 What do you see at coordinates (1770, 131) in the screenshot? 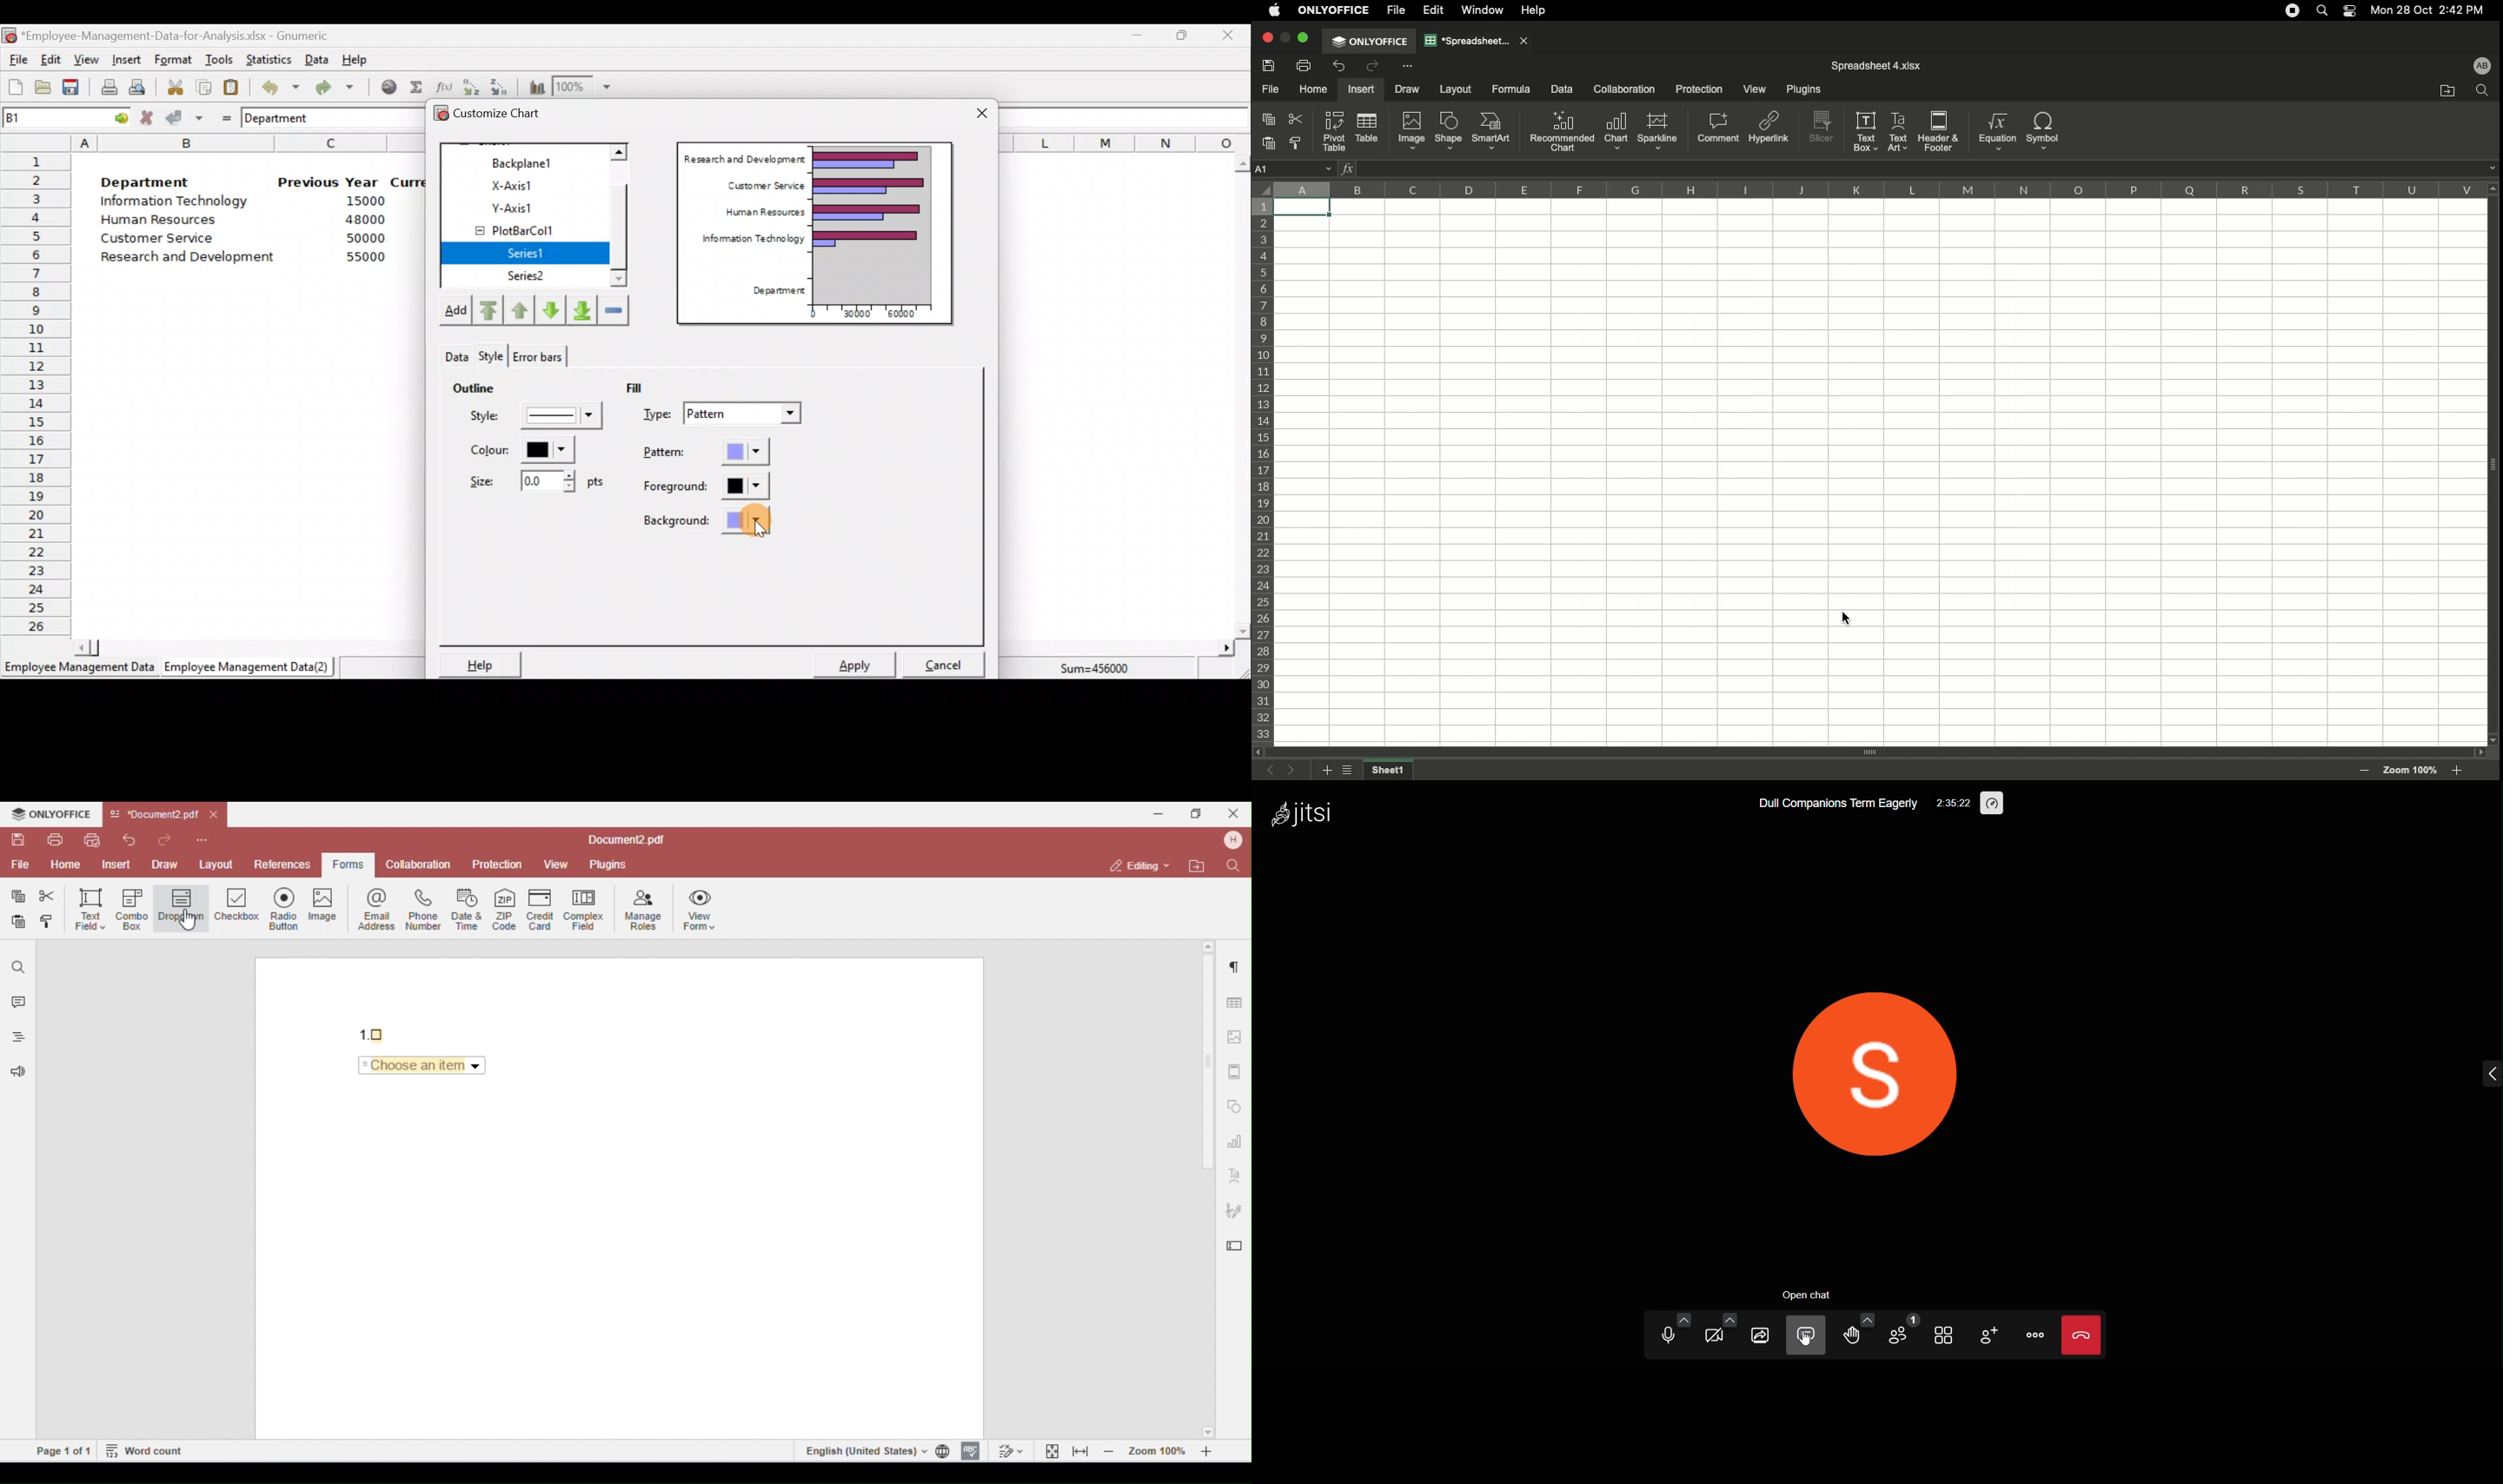
I see `Hyperlink` at bounding box center [1770, 131].